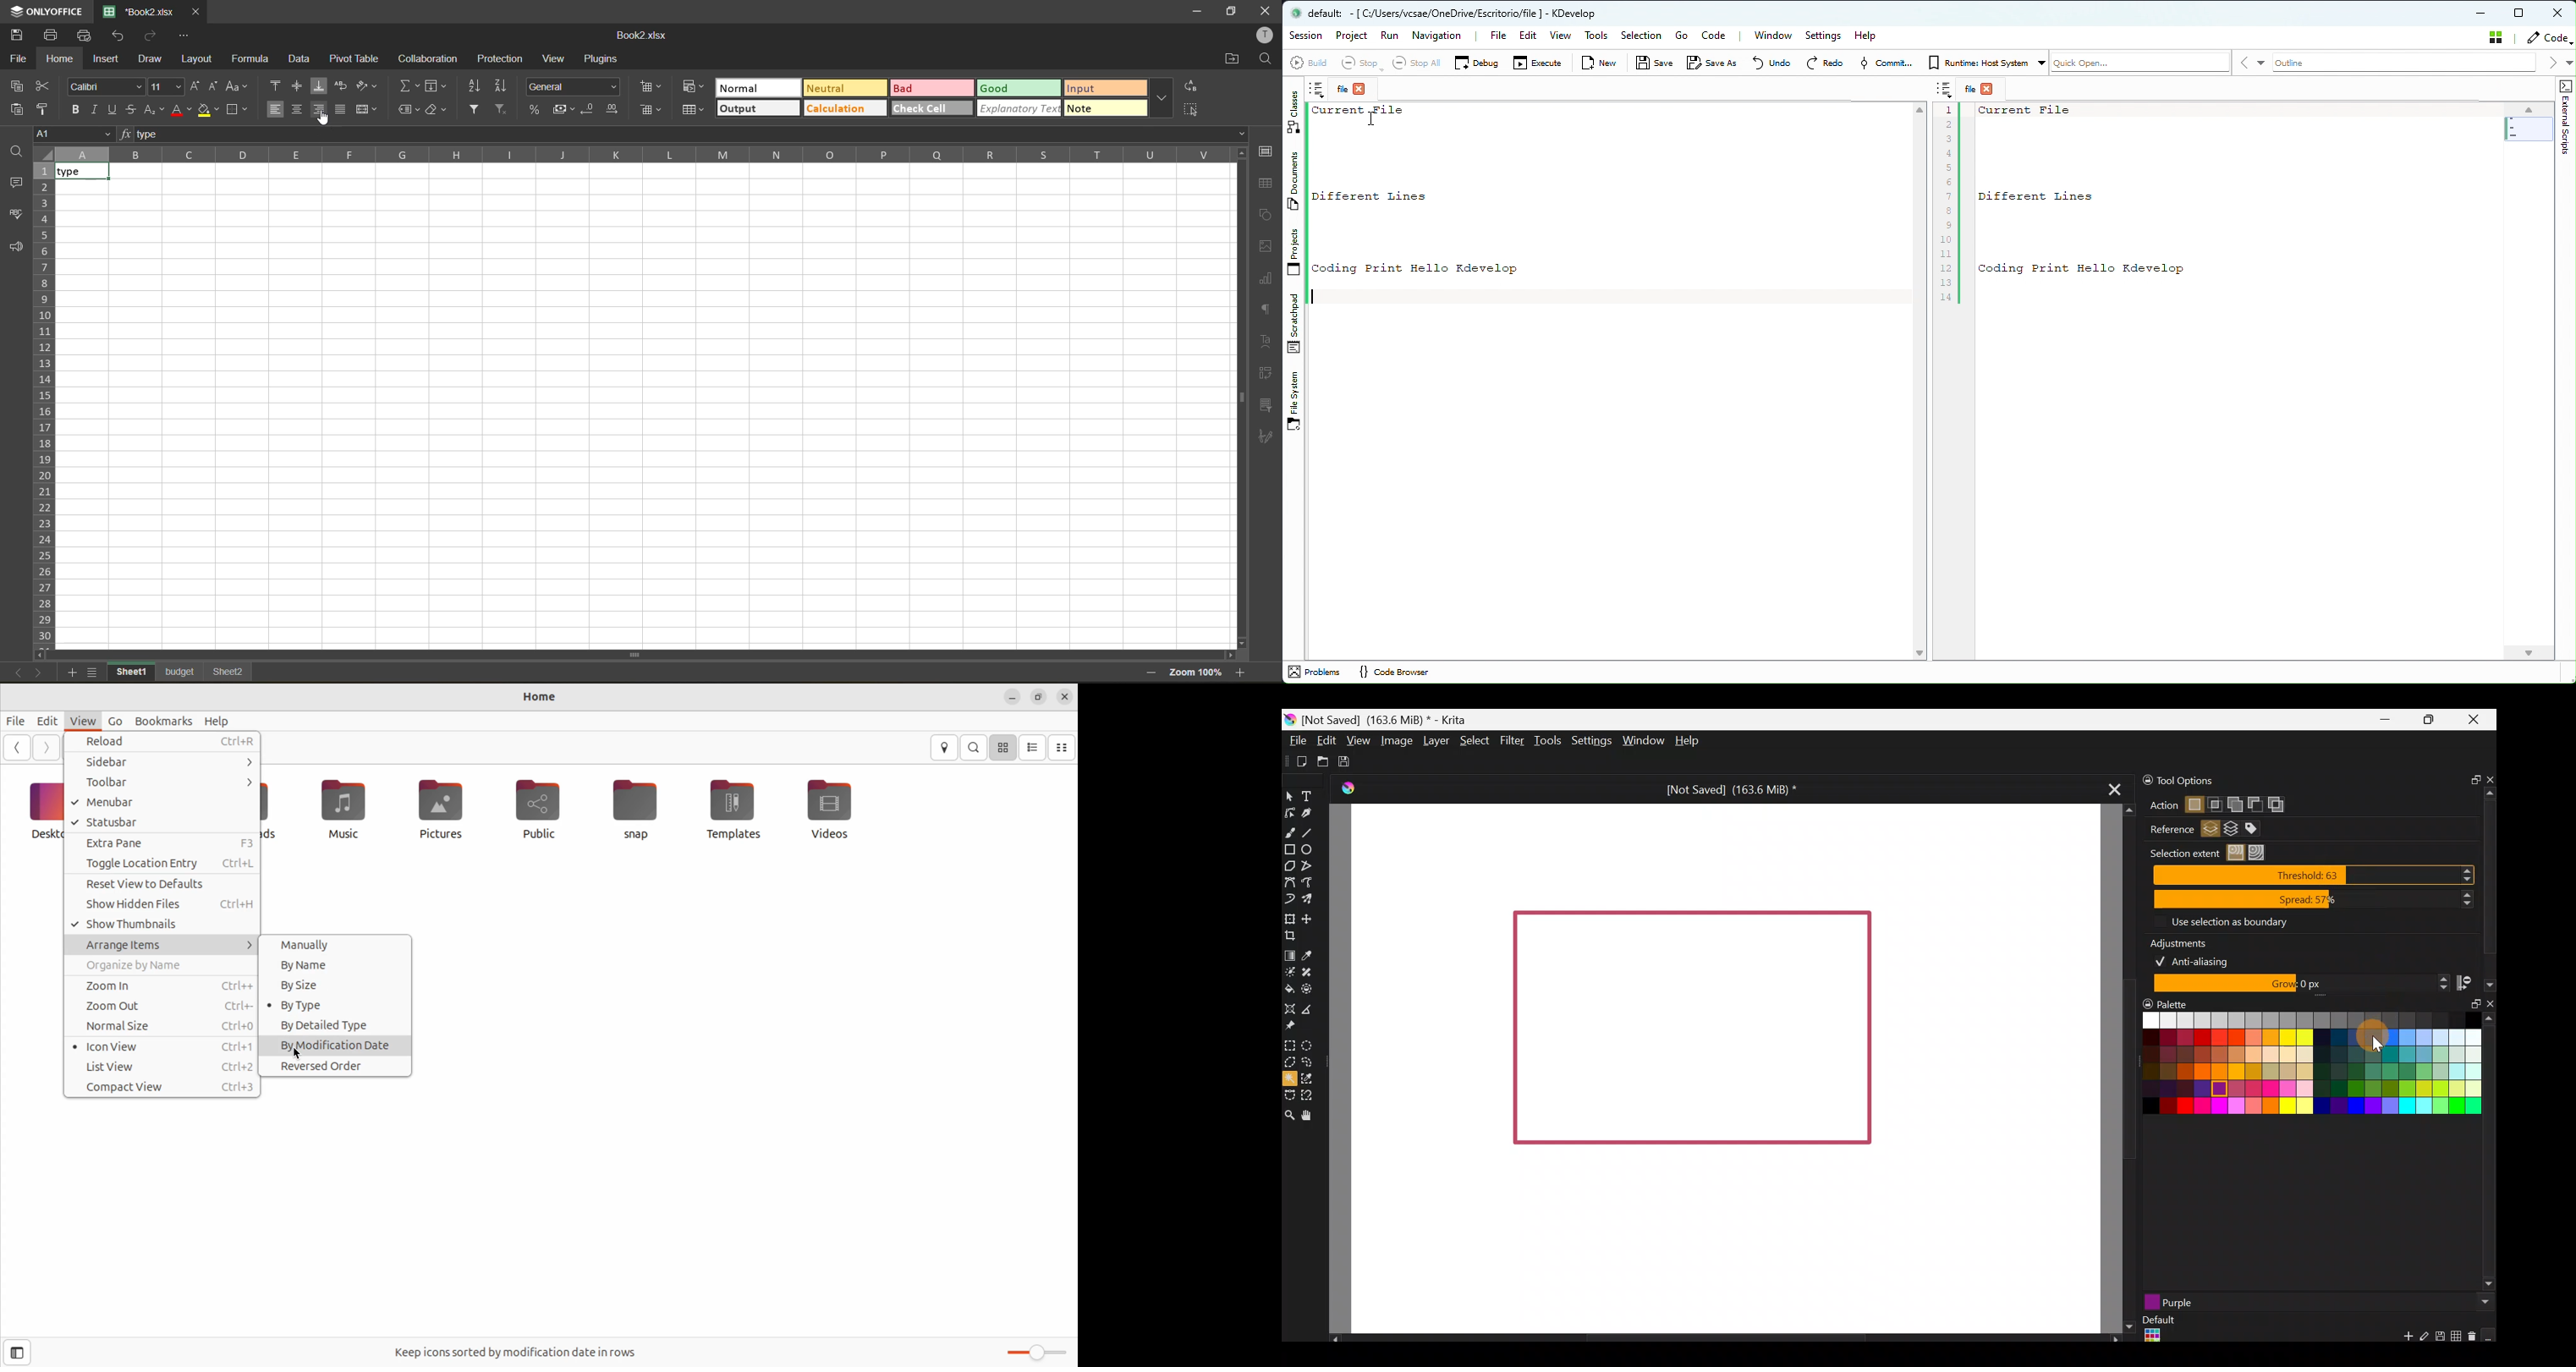 This screenshot has width=2576, height=1372. Describe the element at coordinates (1242, 672) in the screenshot. I see `zoom in` at that location.